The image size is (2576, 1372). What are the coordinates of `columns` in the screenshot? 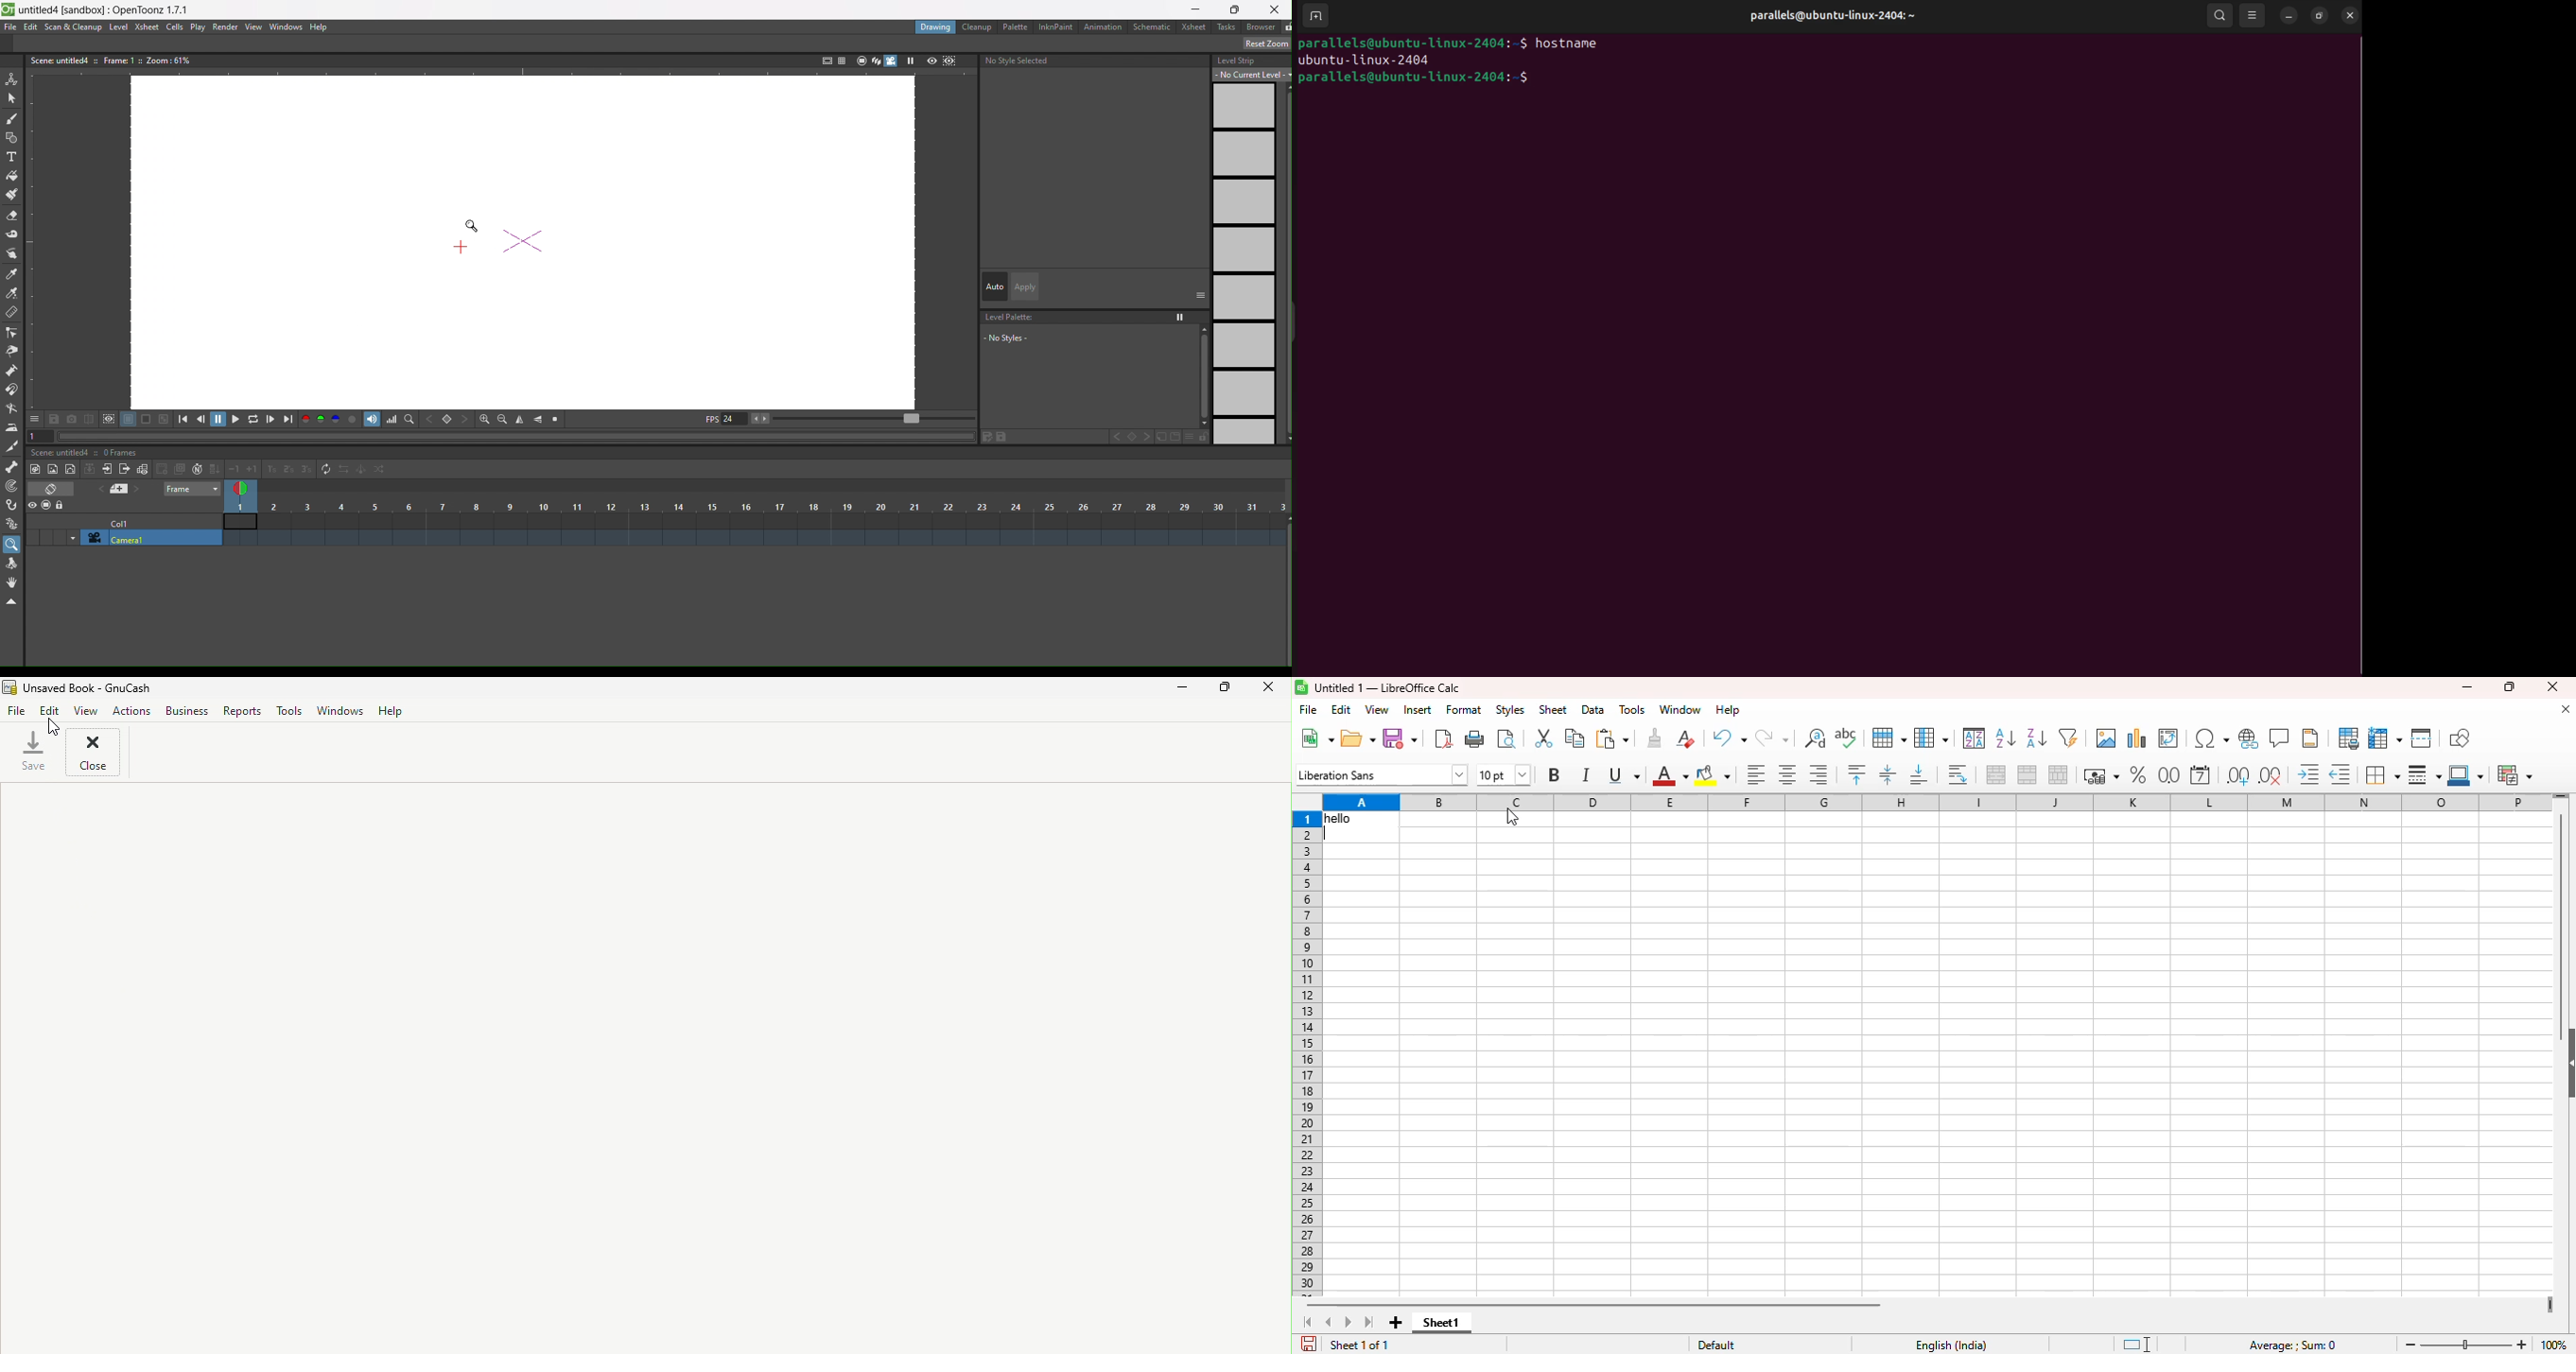 It's located at (1936, 803).